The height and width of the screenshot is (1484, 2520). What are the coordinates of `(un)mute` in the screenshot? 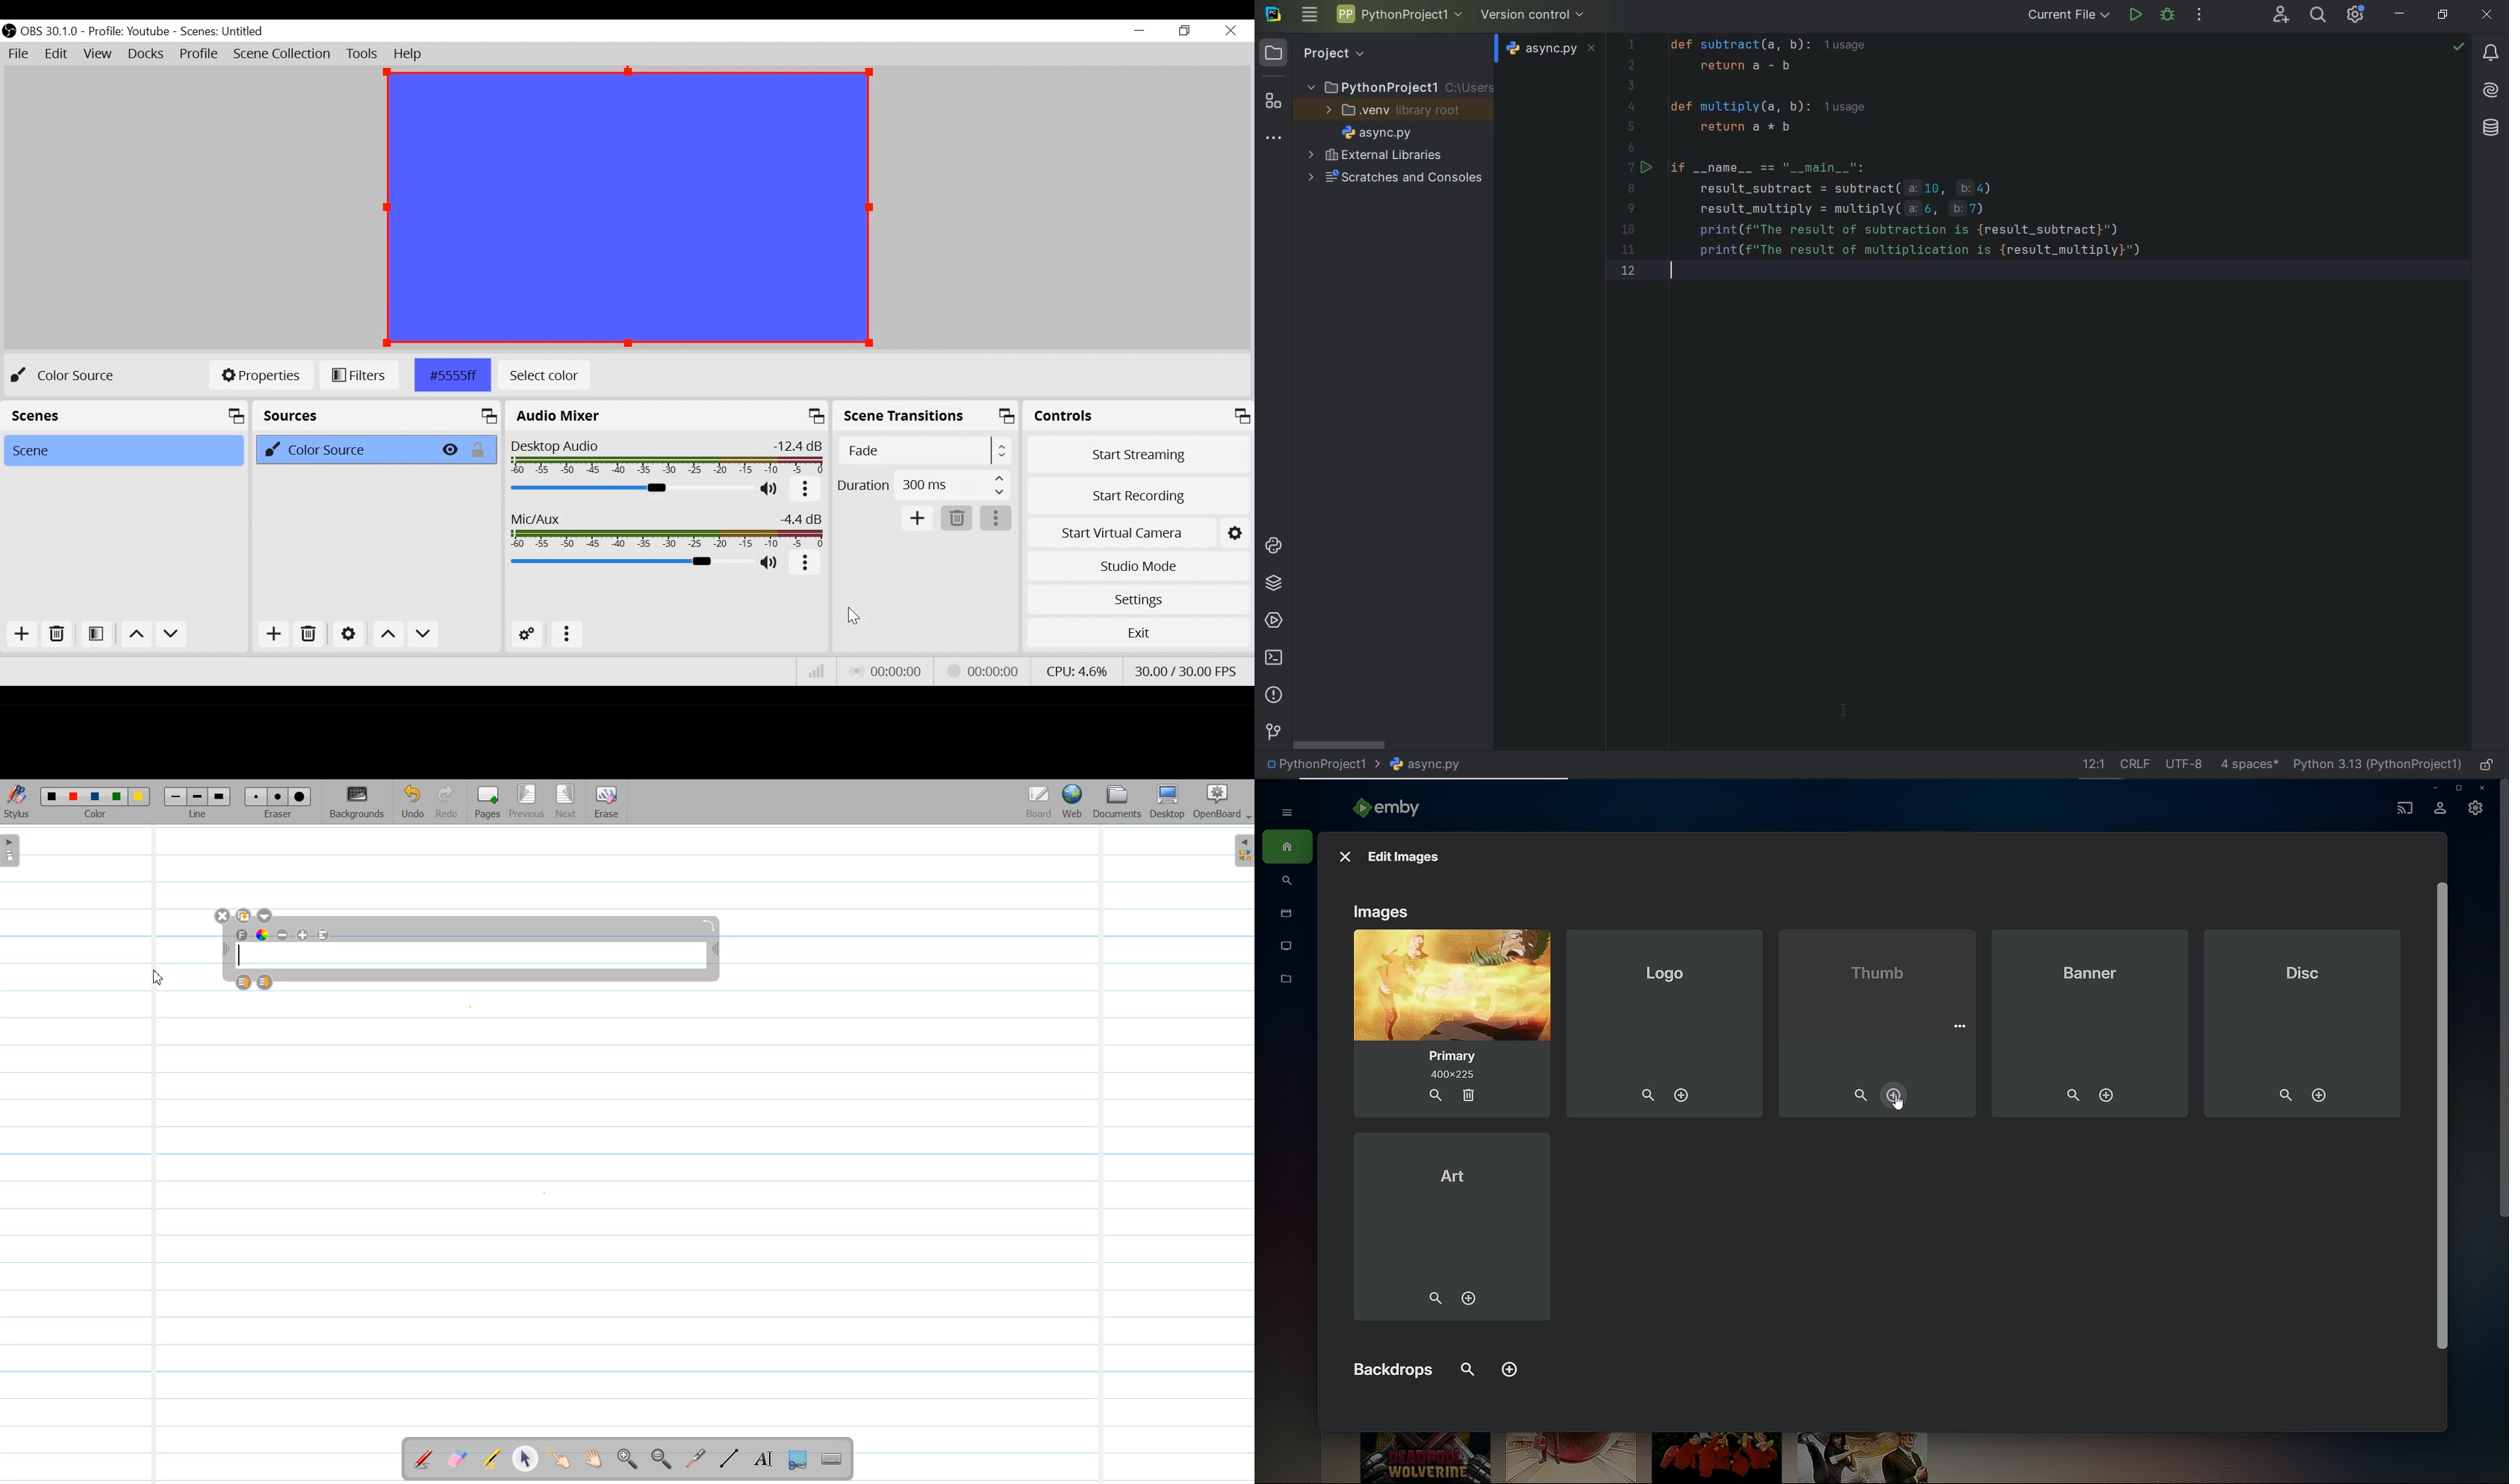 It's located at (772, 490).